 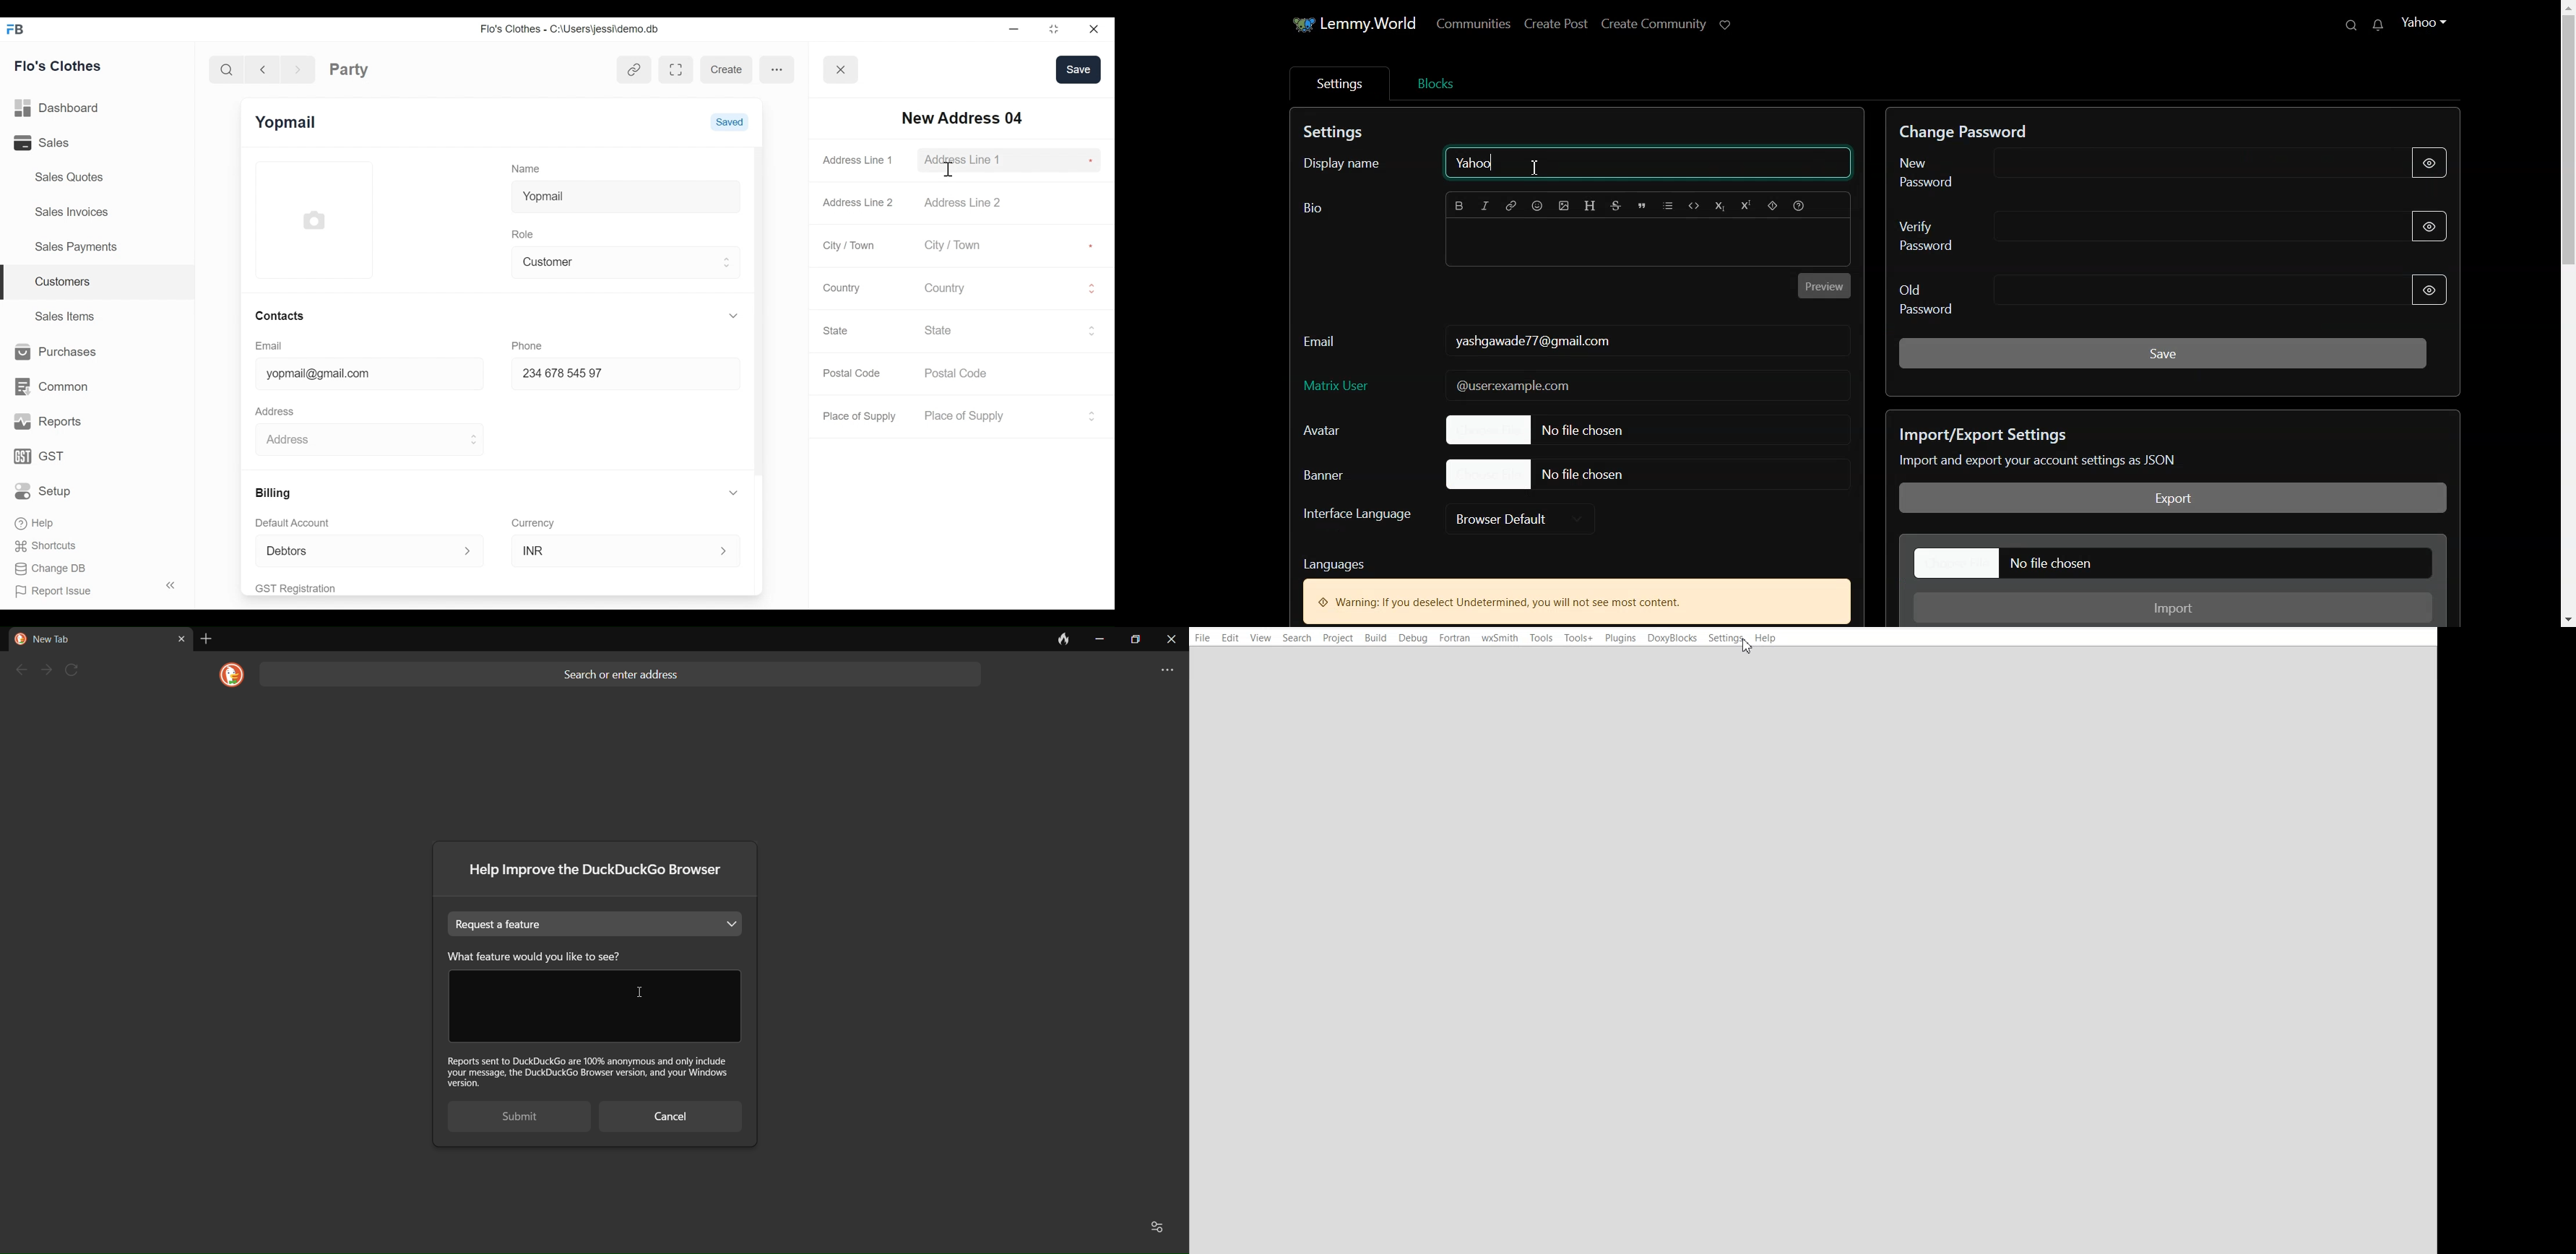 What do you see at coordinates (725, 551) in the screenshot?
I see `Expand` at bounding box center [725, 551].